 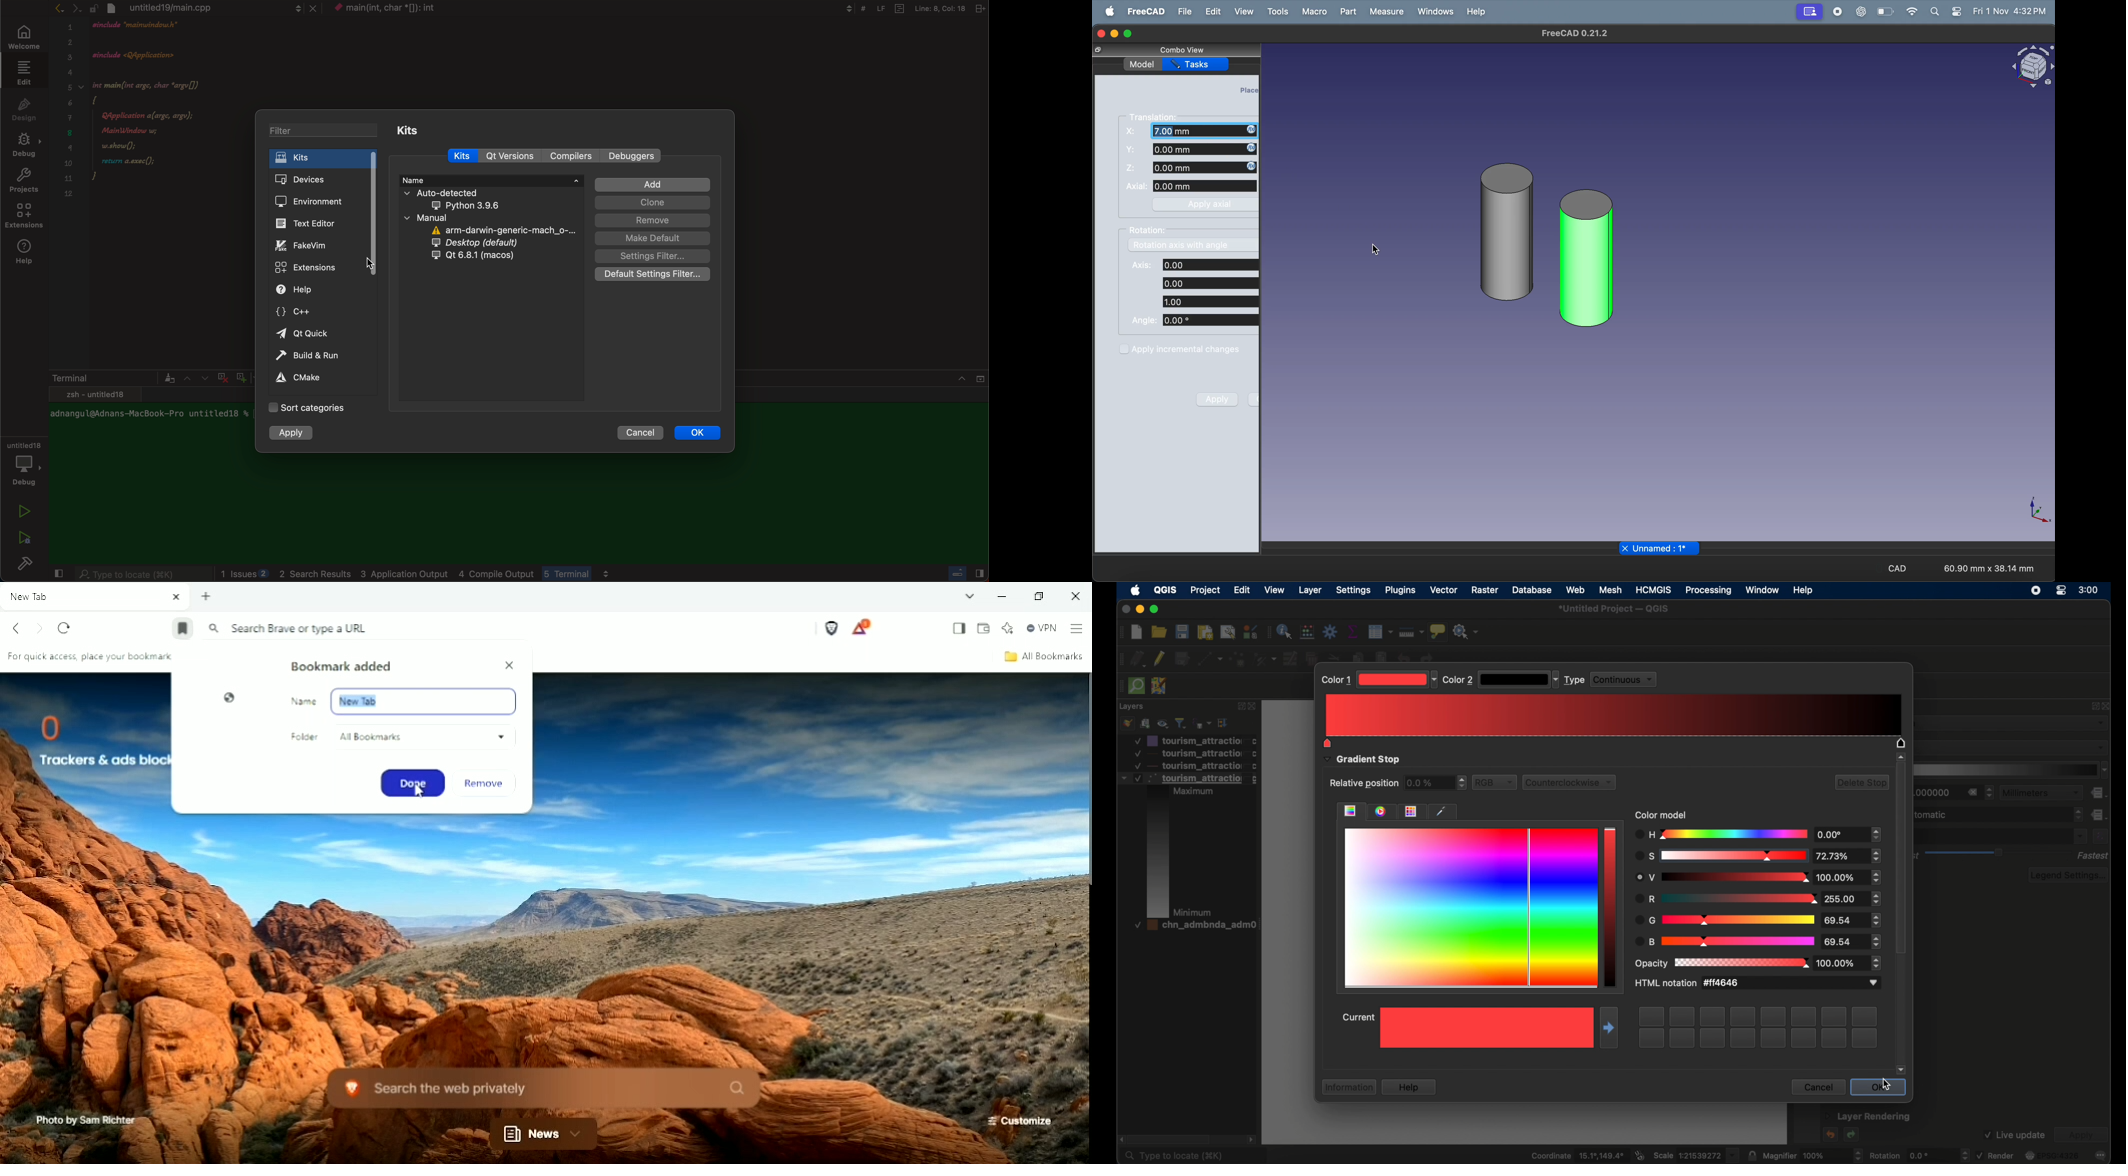 I want to click on raster, so click(x=1486, y=590).